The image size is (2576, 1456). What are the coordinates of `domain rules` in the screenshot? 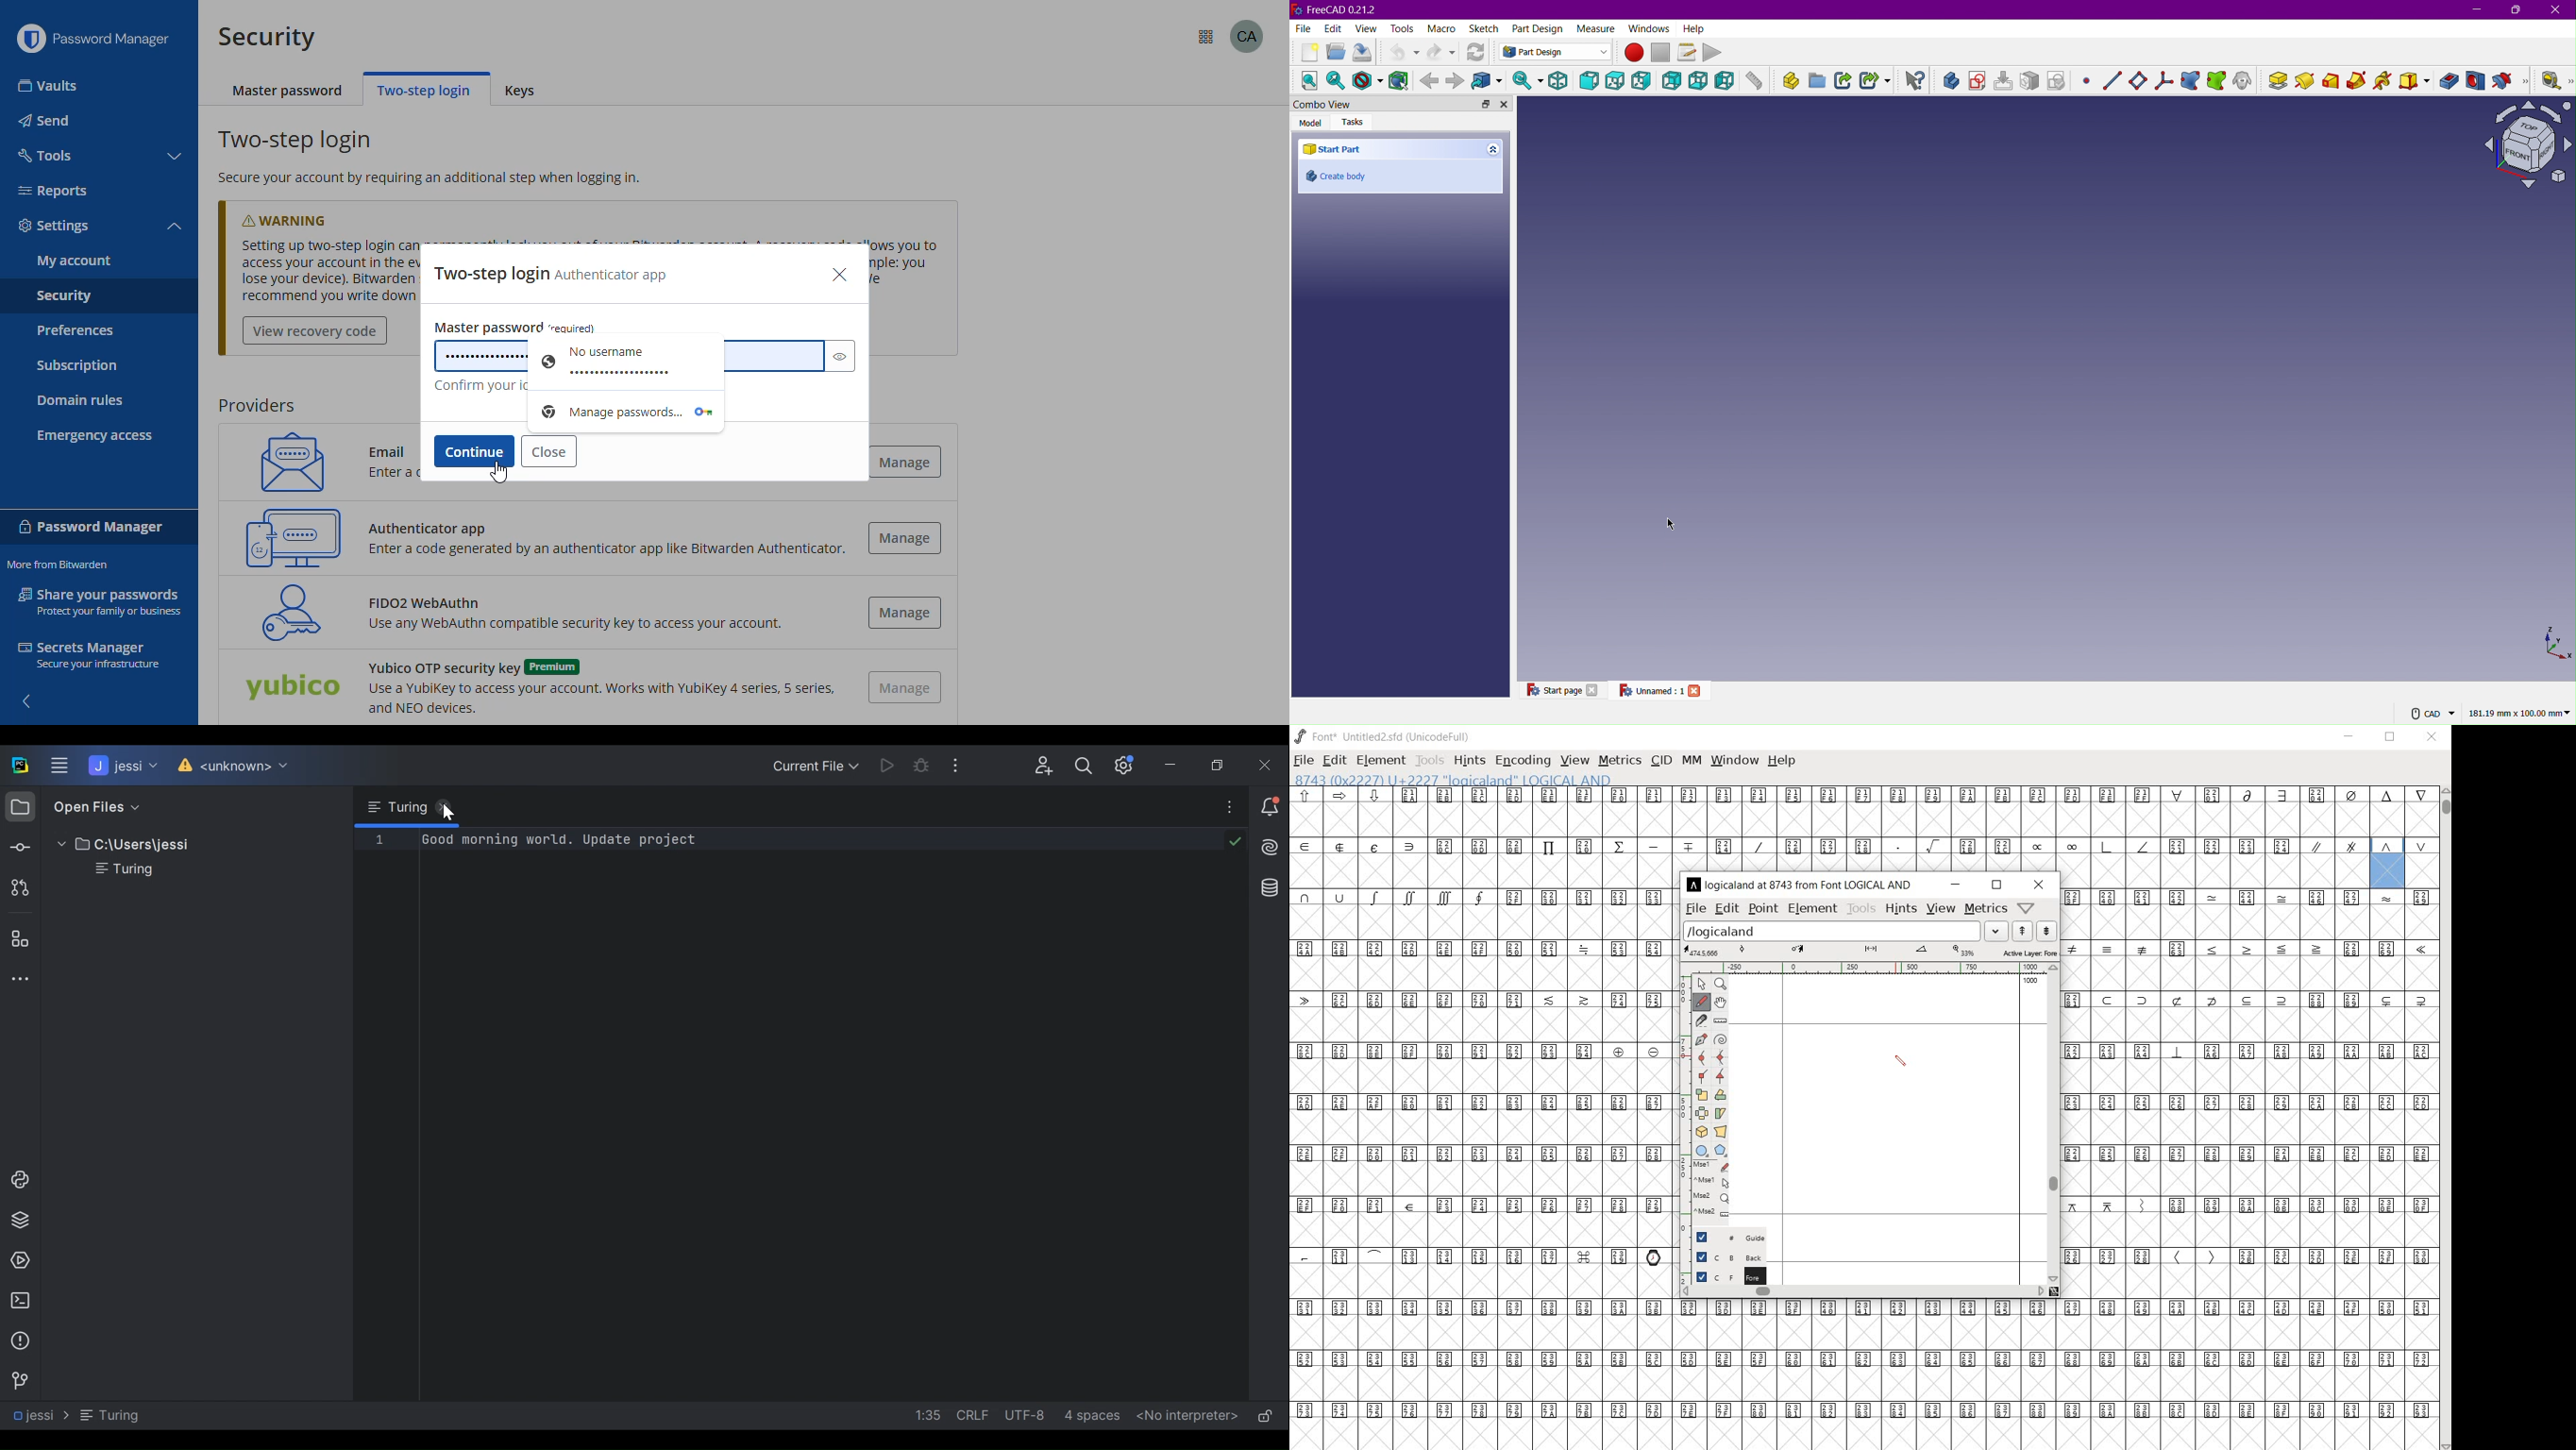 It's located at (80, 402).